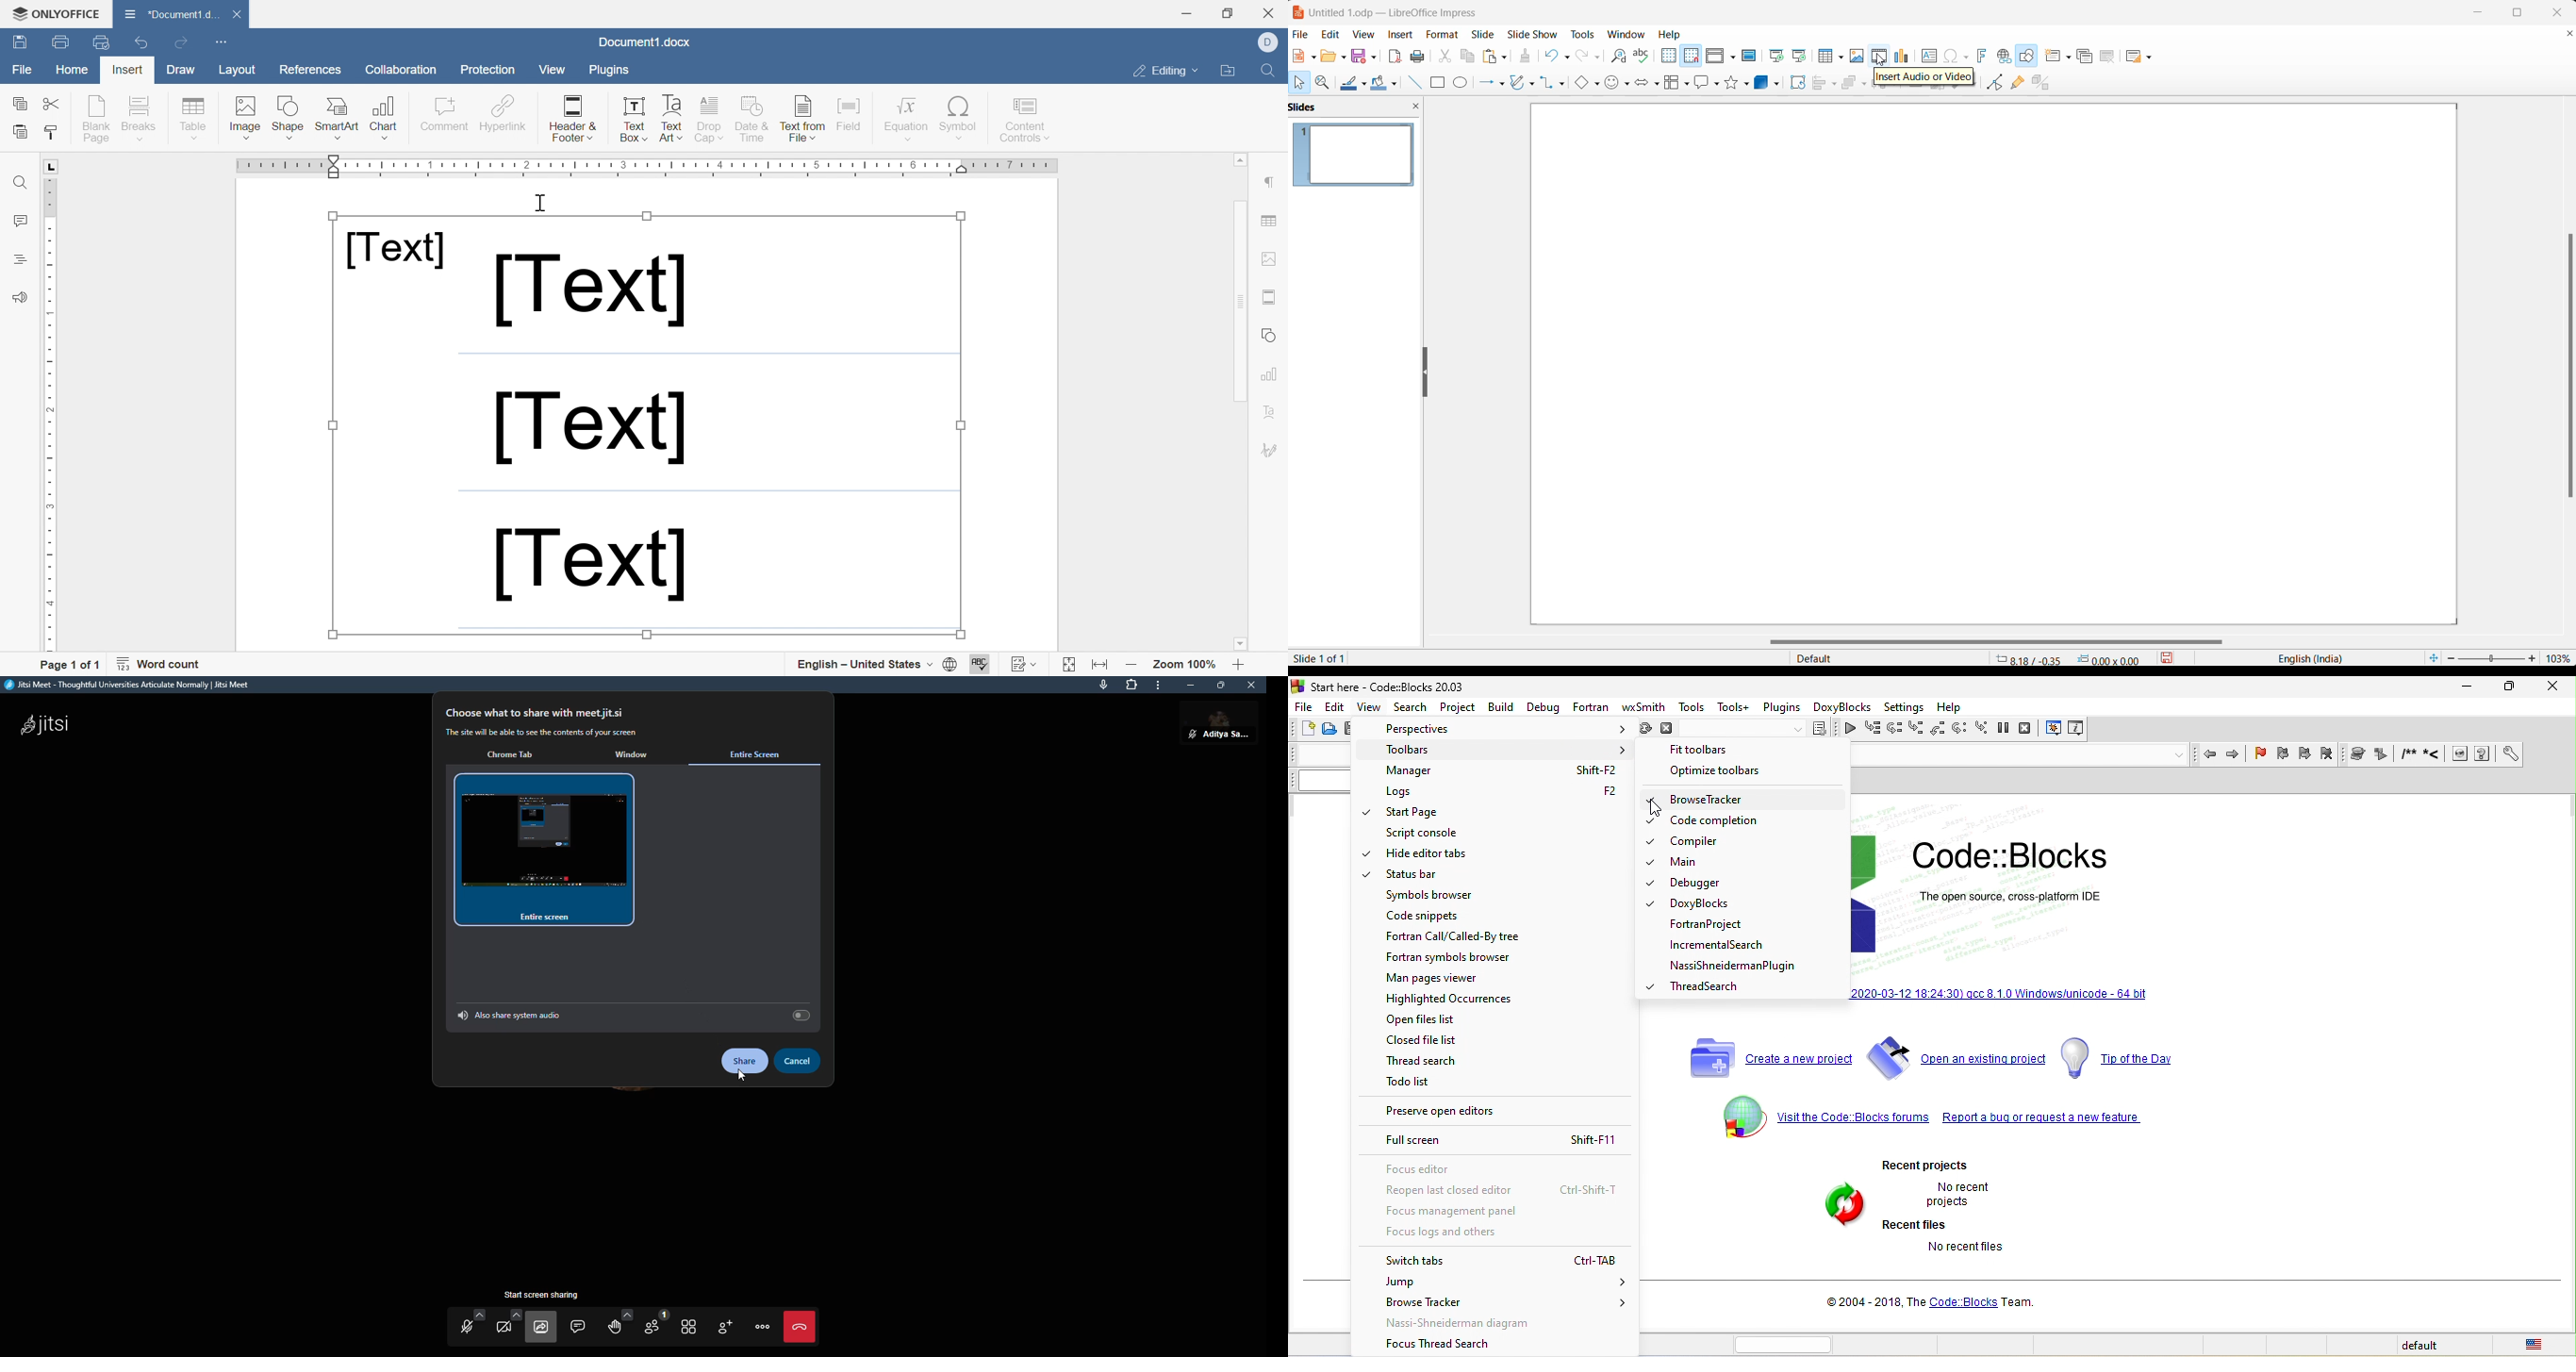 The width and height of the screenshot is (2576, 1372). Describe the element at coordinates (99, 119) in the screenshot. I see `Blank page` at that location.